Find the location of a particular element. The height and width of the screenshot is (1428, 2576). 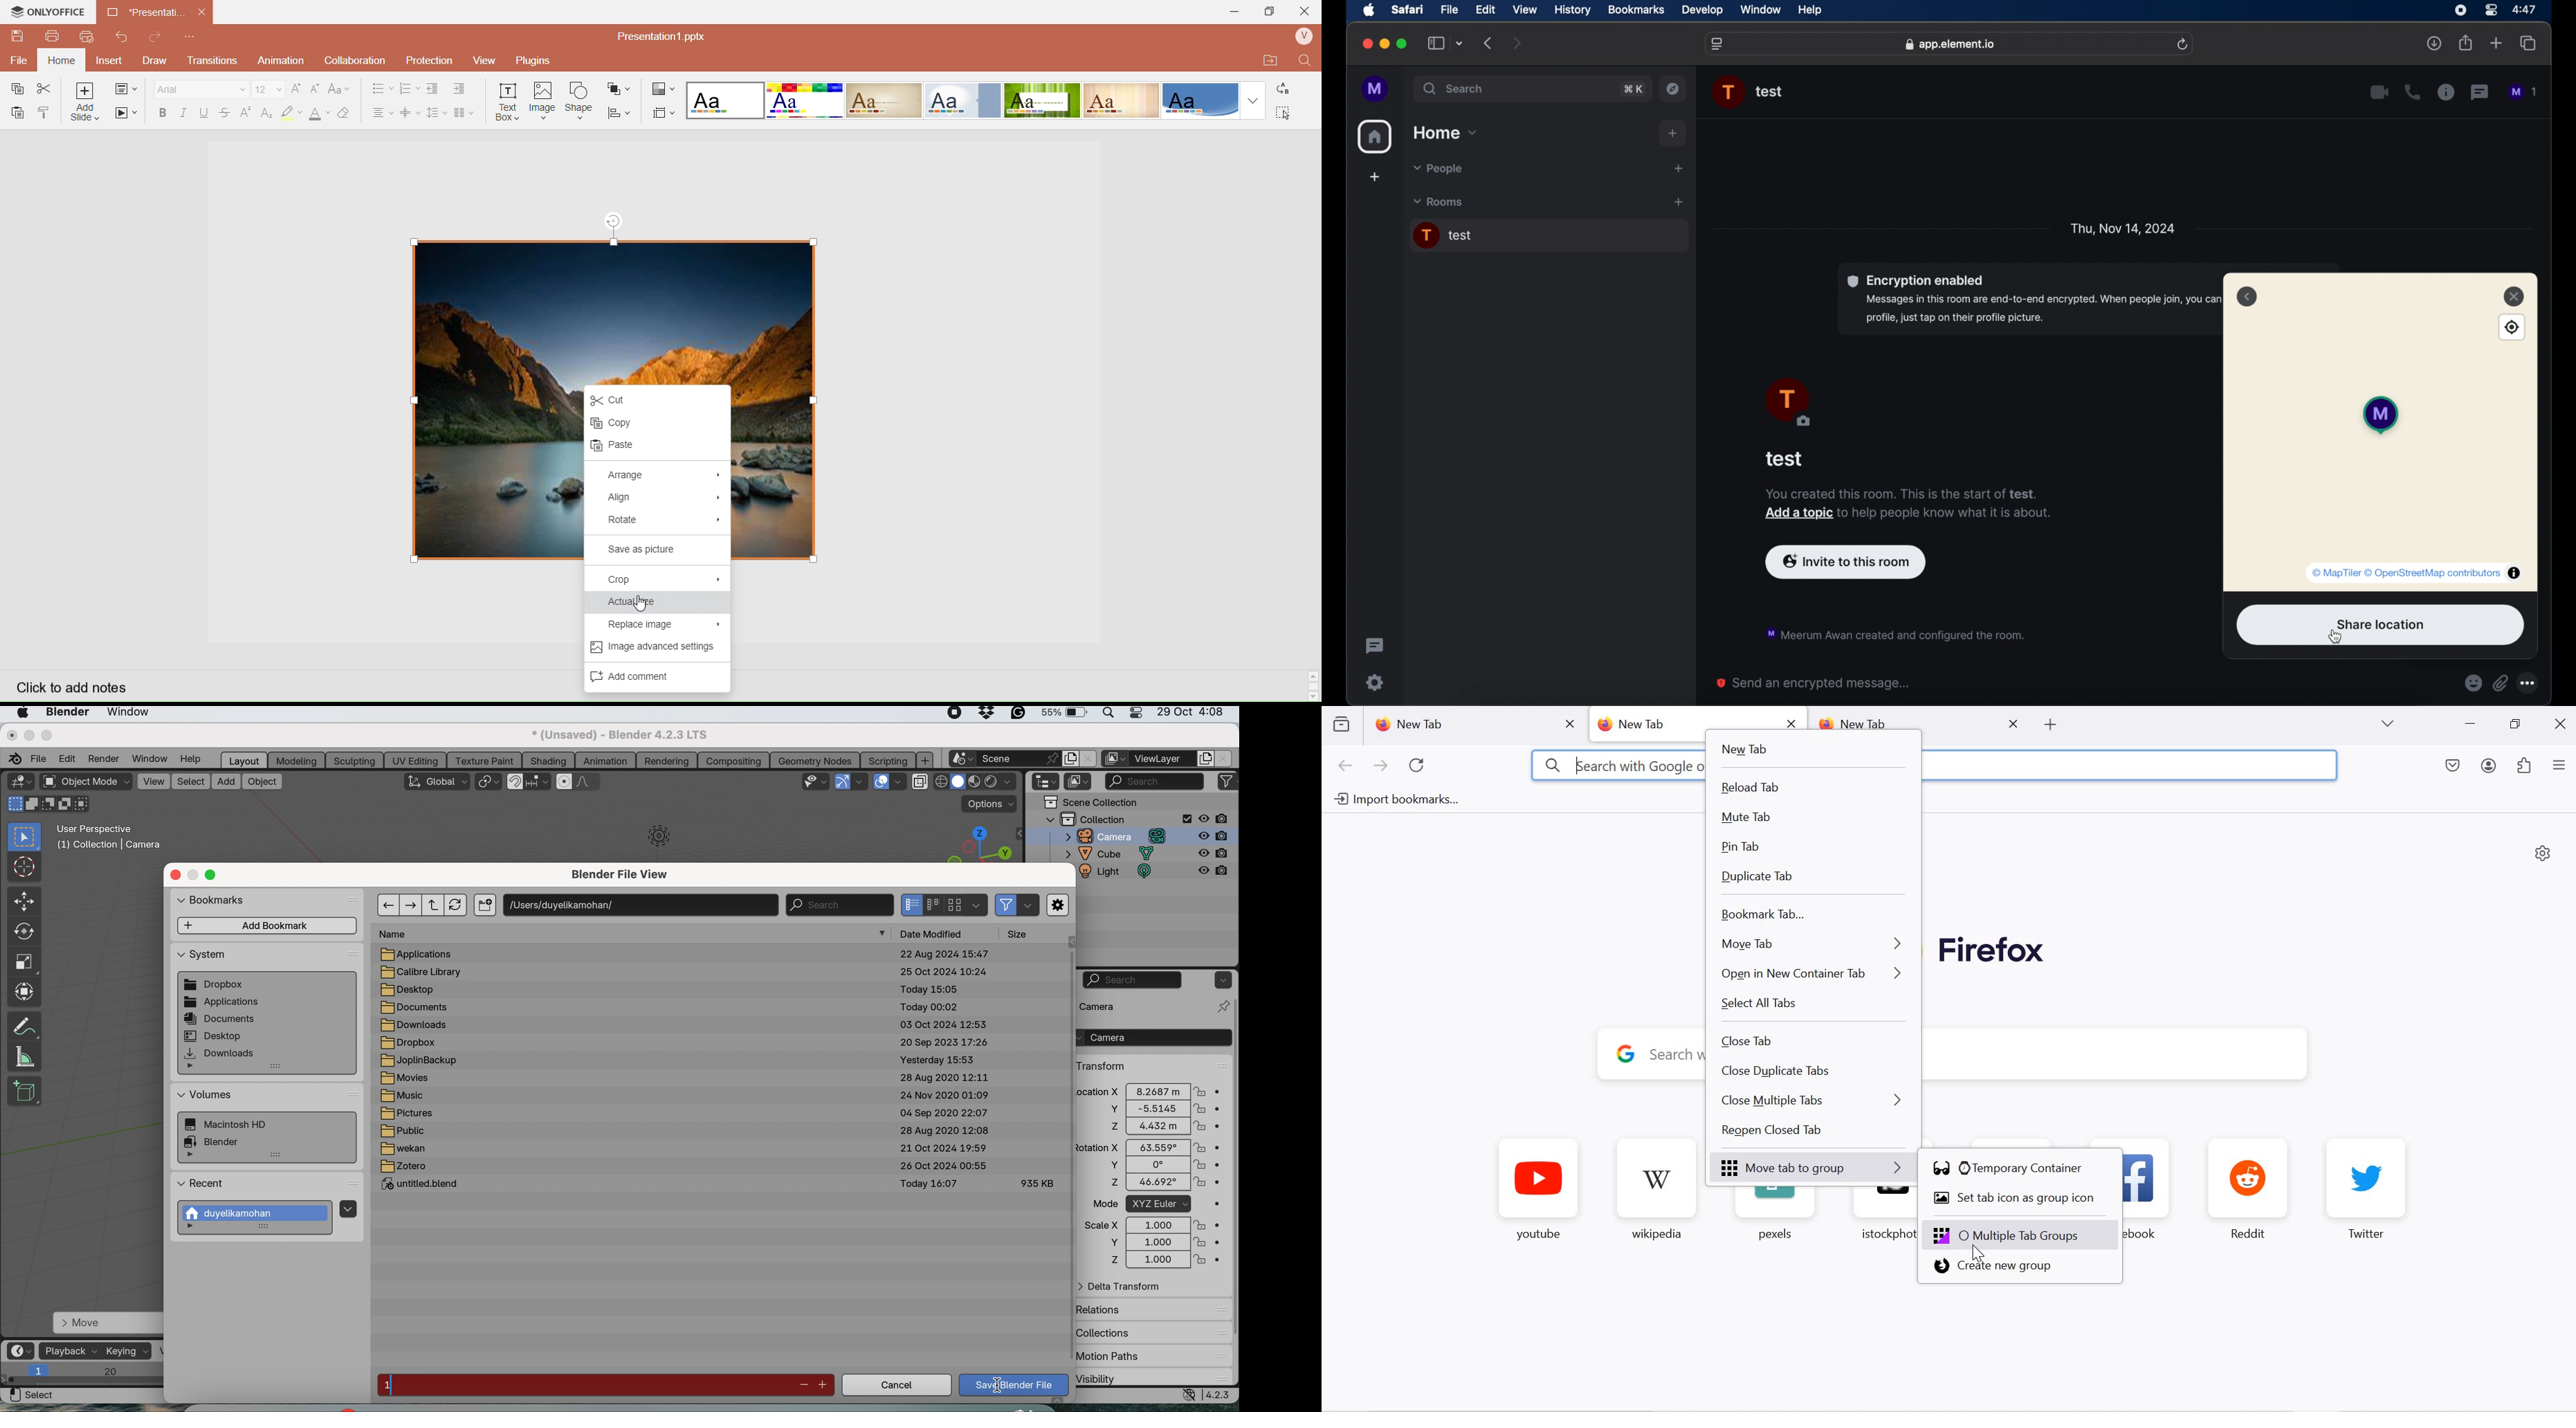

invite to this room is located at coordinates (1846, 560).